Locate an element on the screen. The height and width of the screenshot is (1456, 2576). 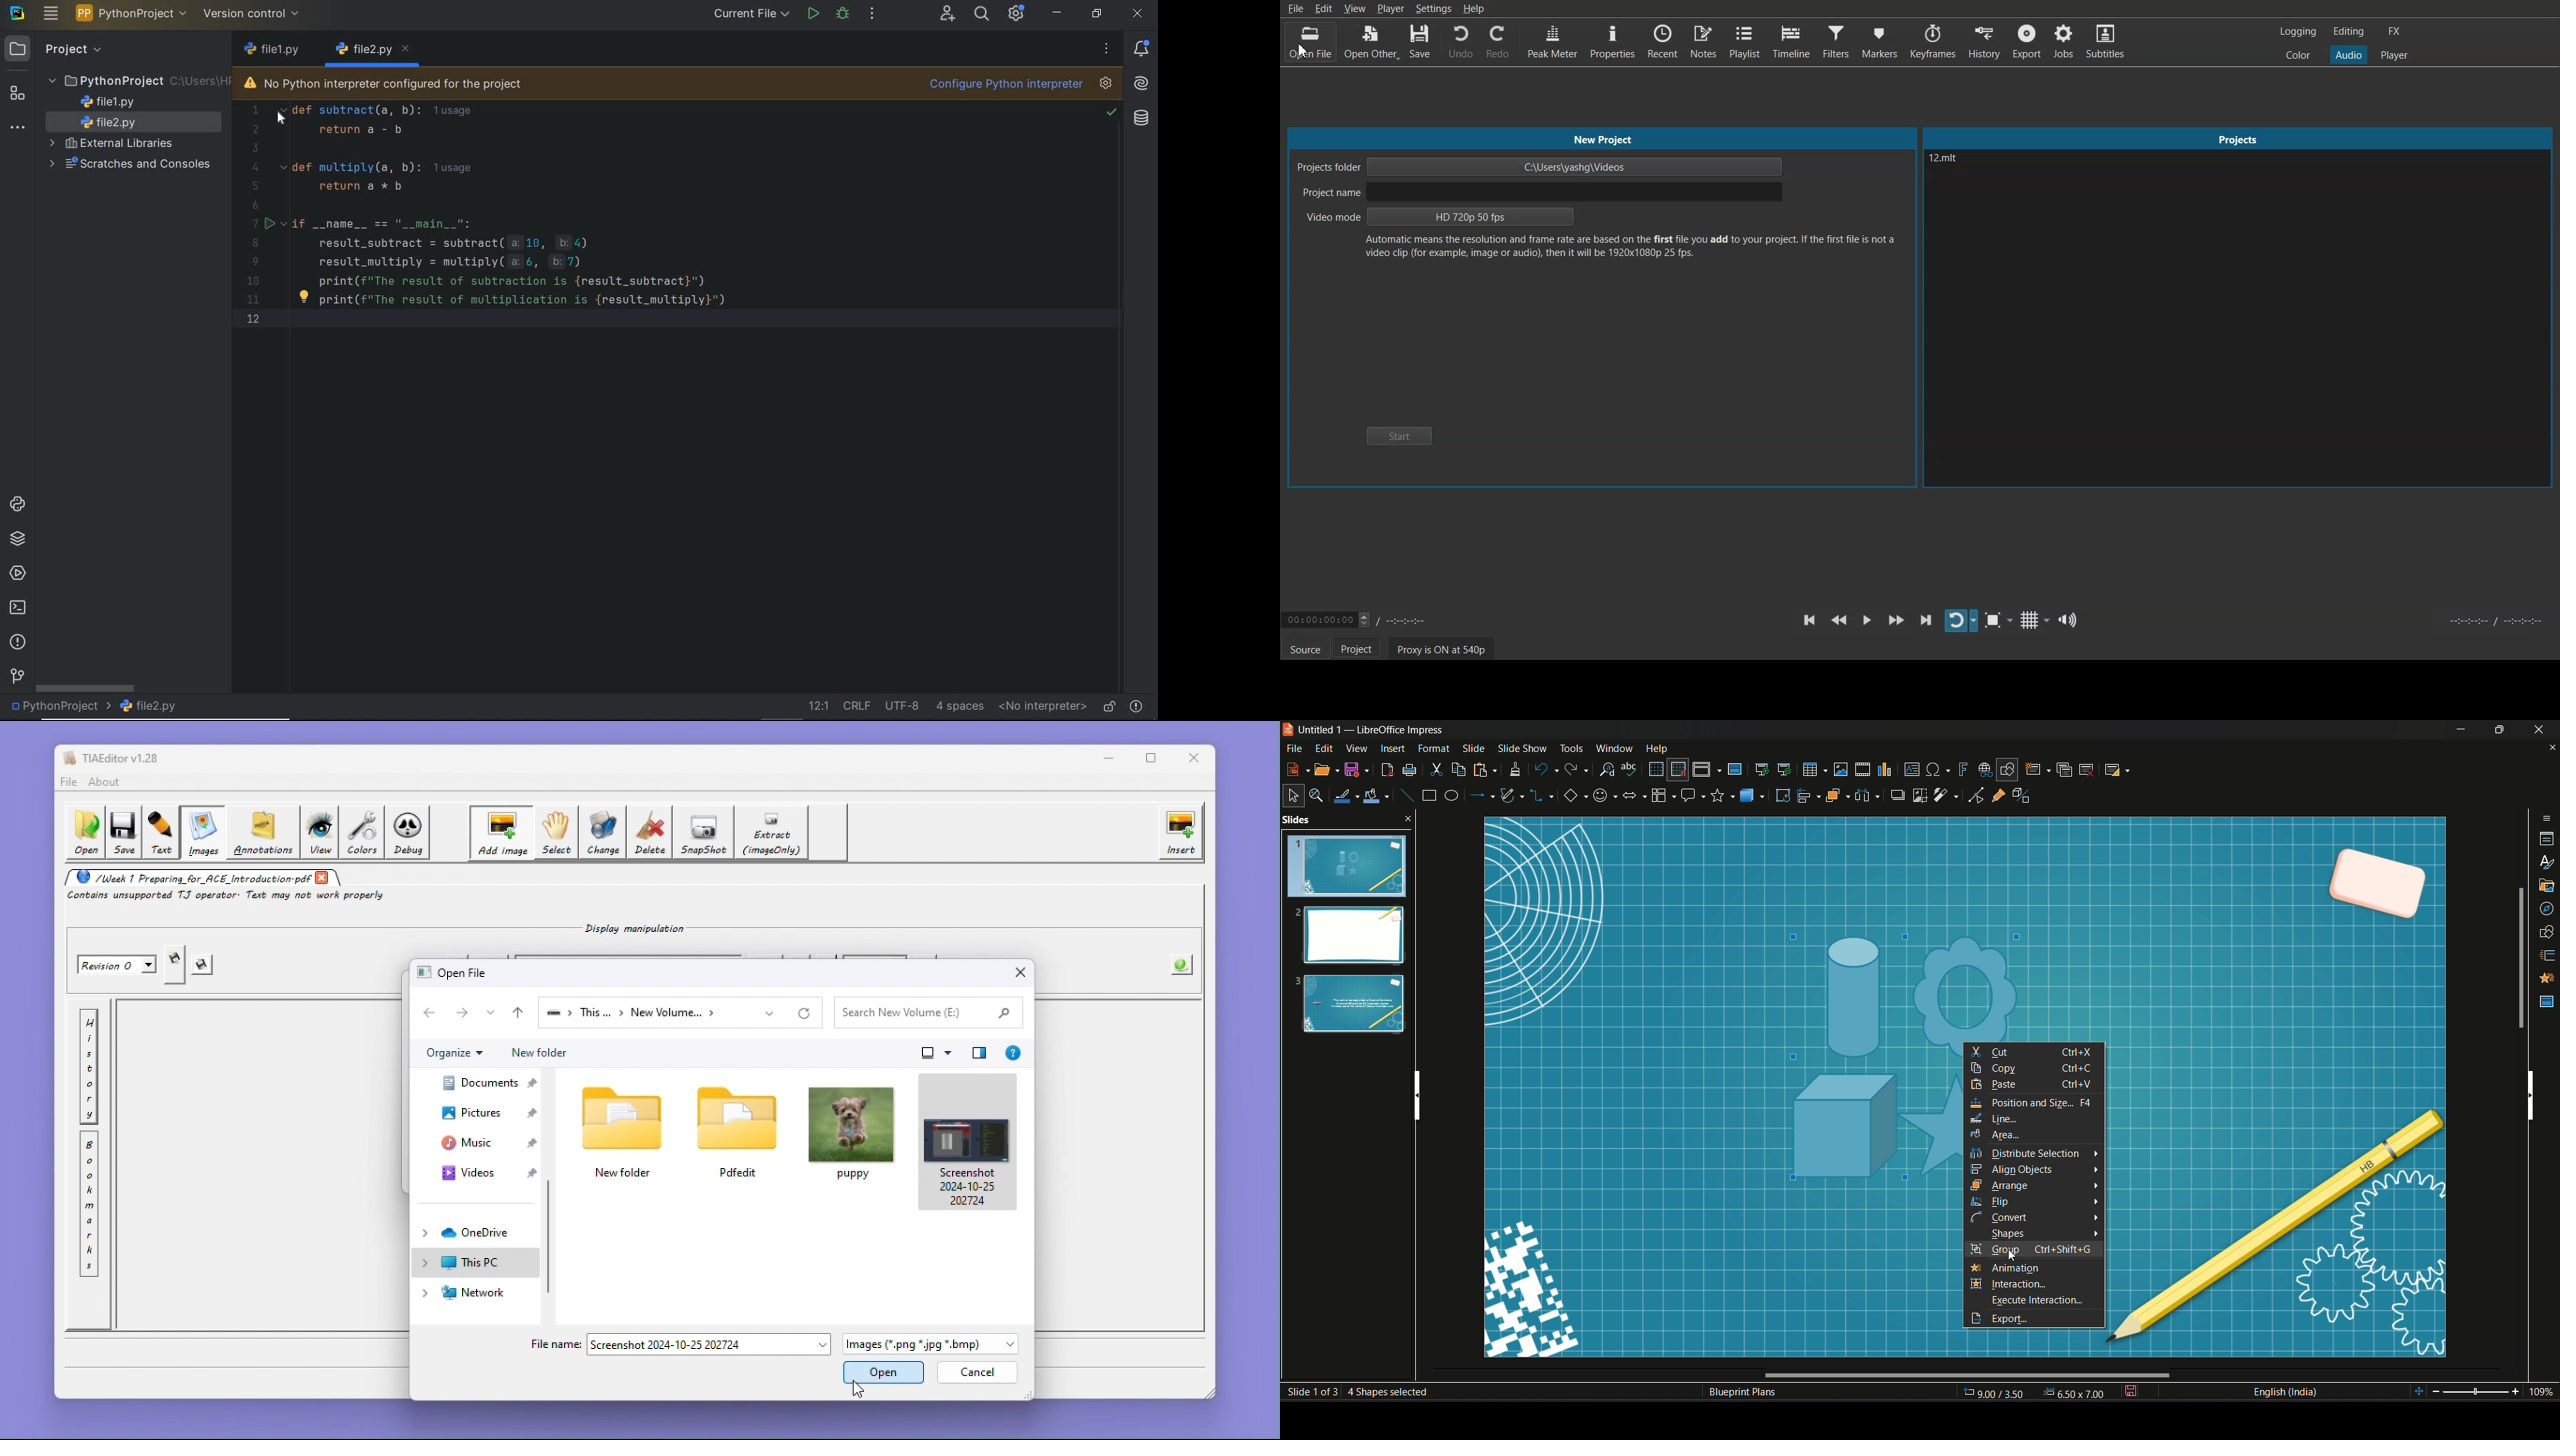
save is located at coordinates (123, 834).